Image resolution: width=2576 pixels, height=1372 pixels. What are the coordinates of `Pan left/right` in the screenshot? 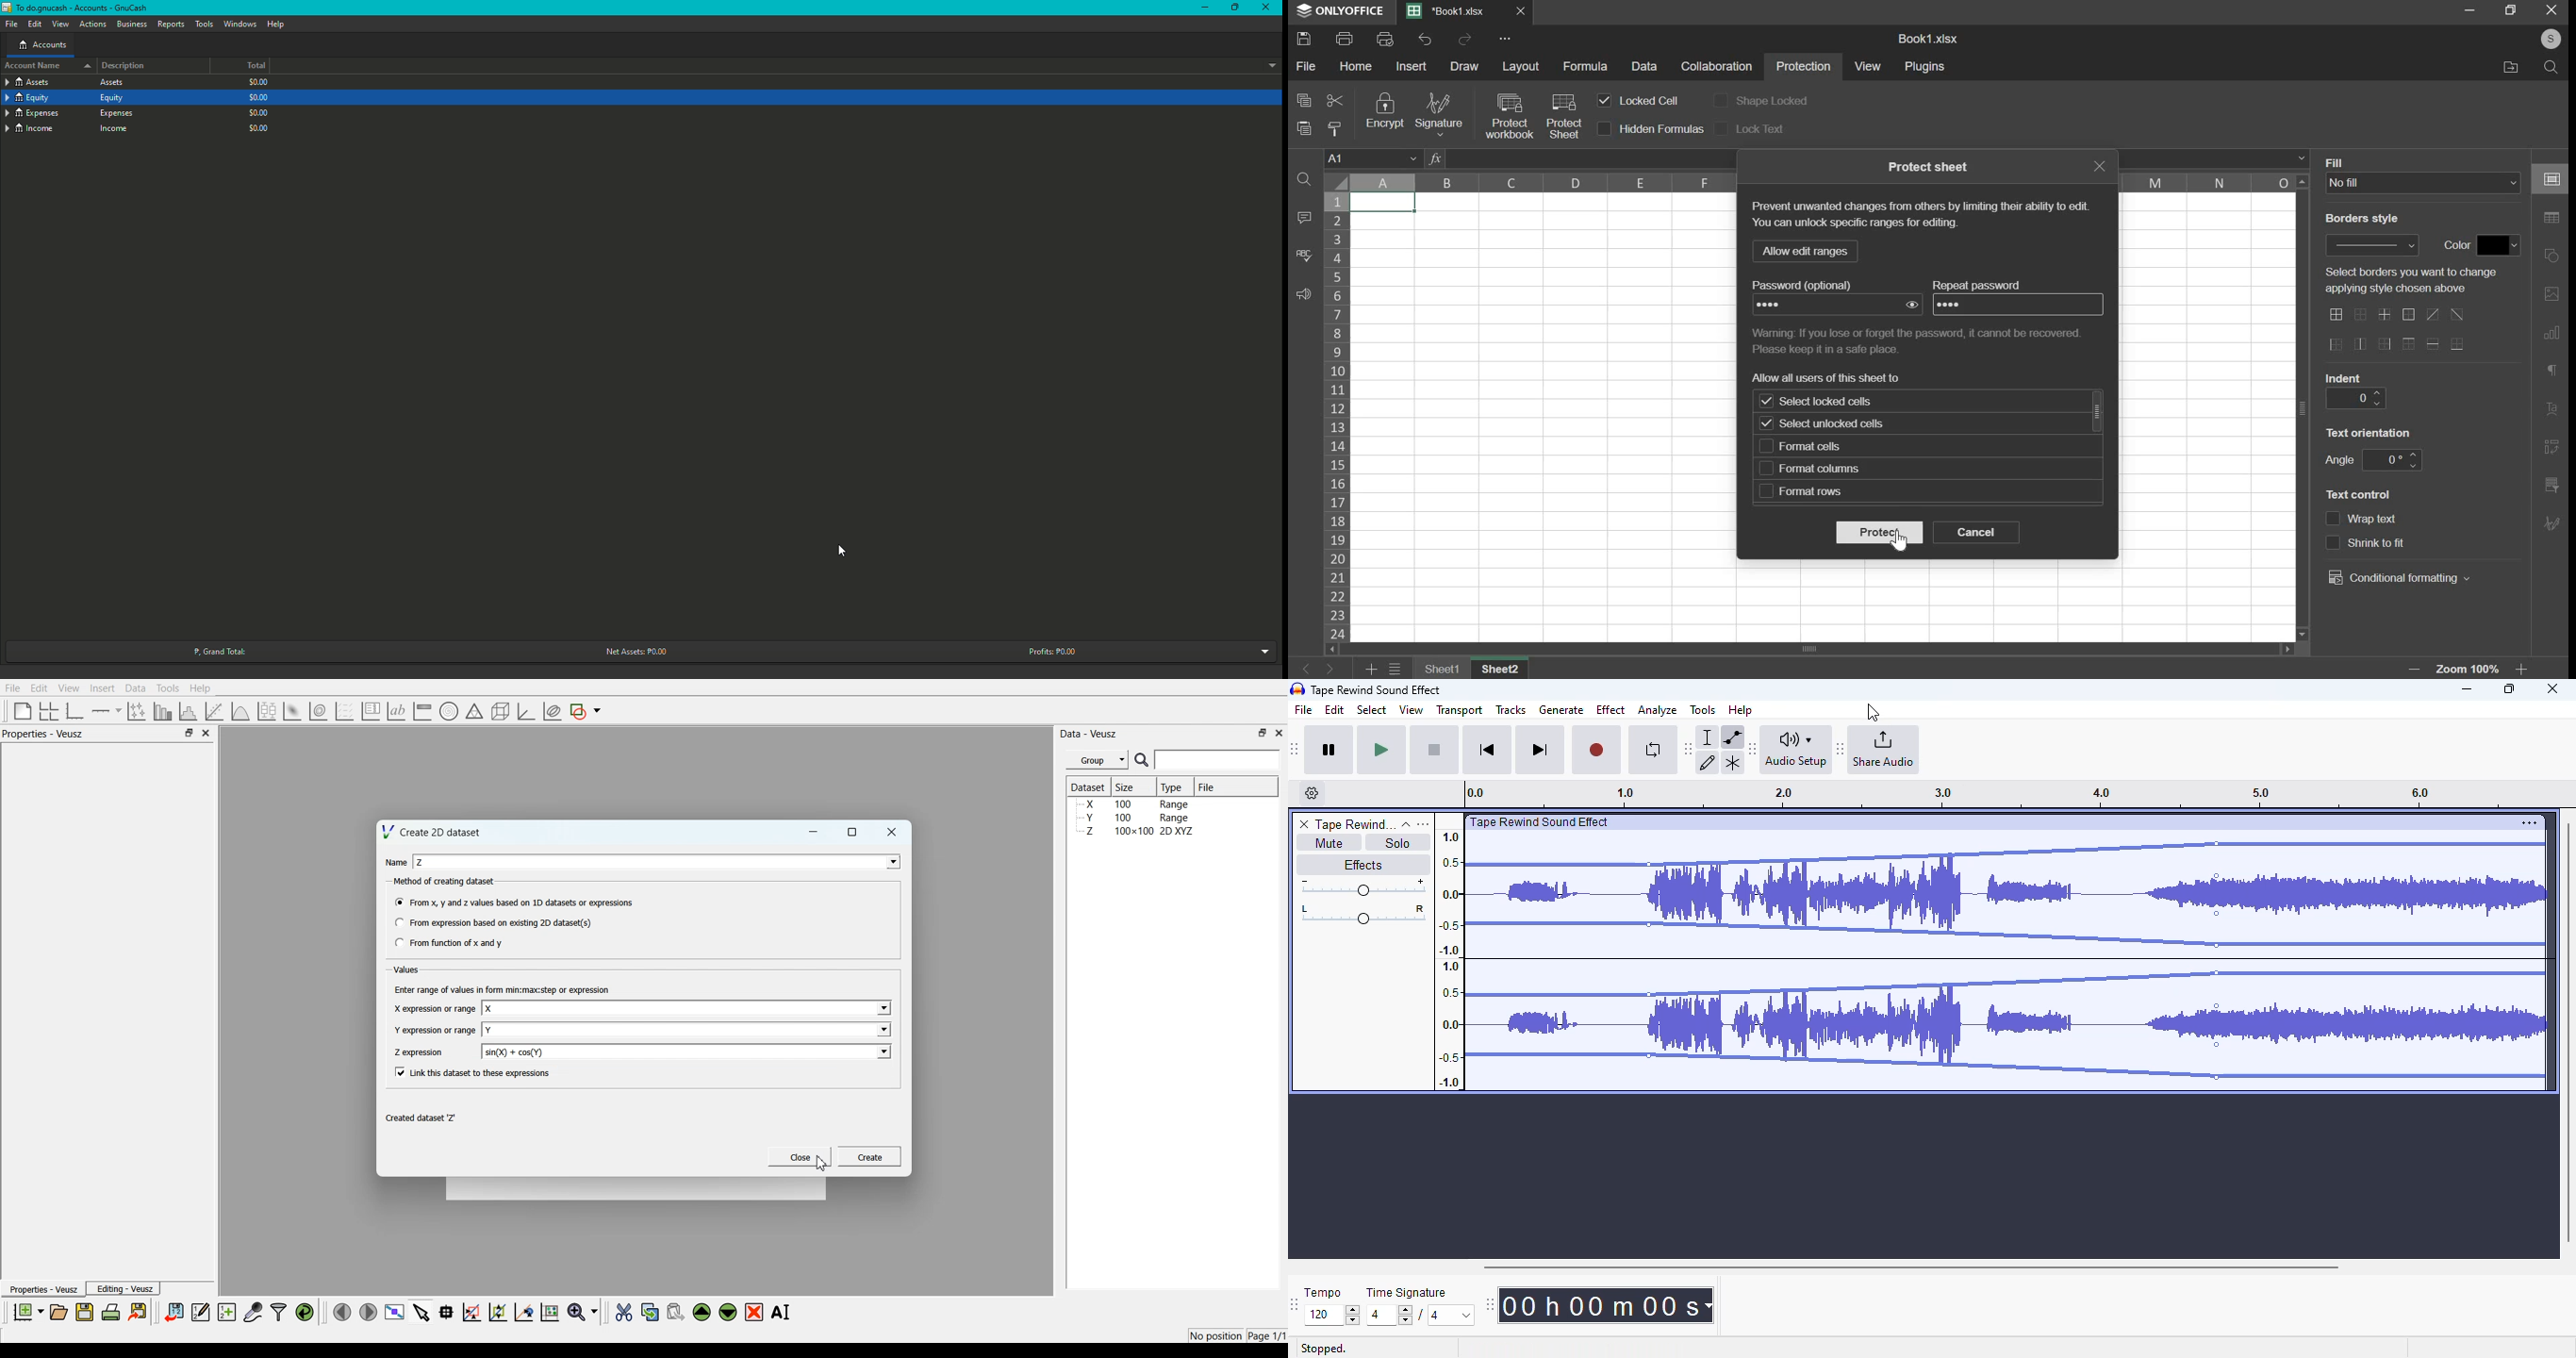 It's located at (1363, 915).